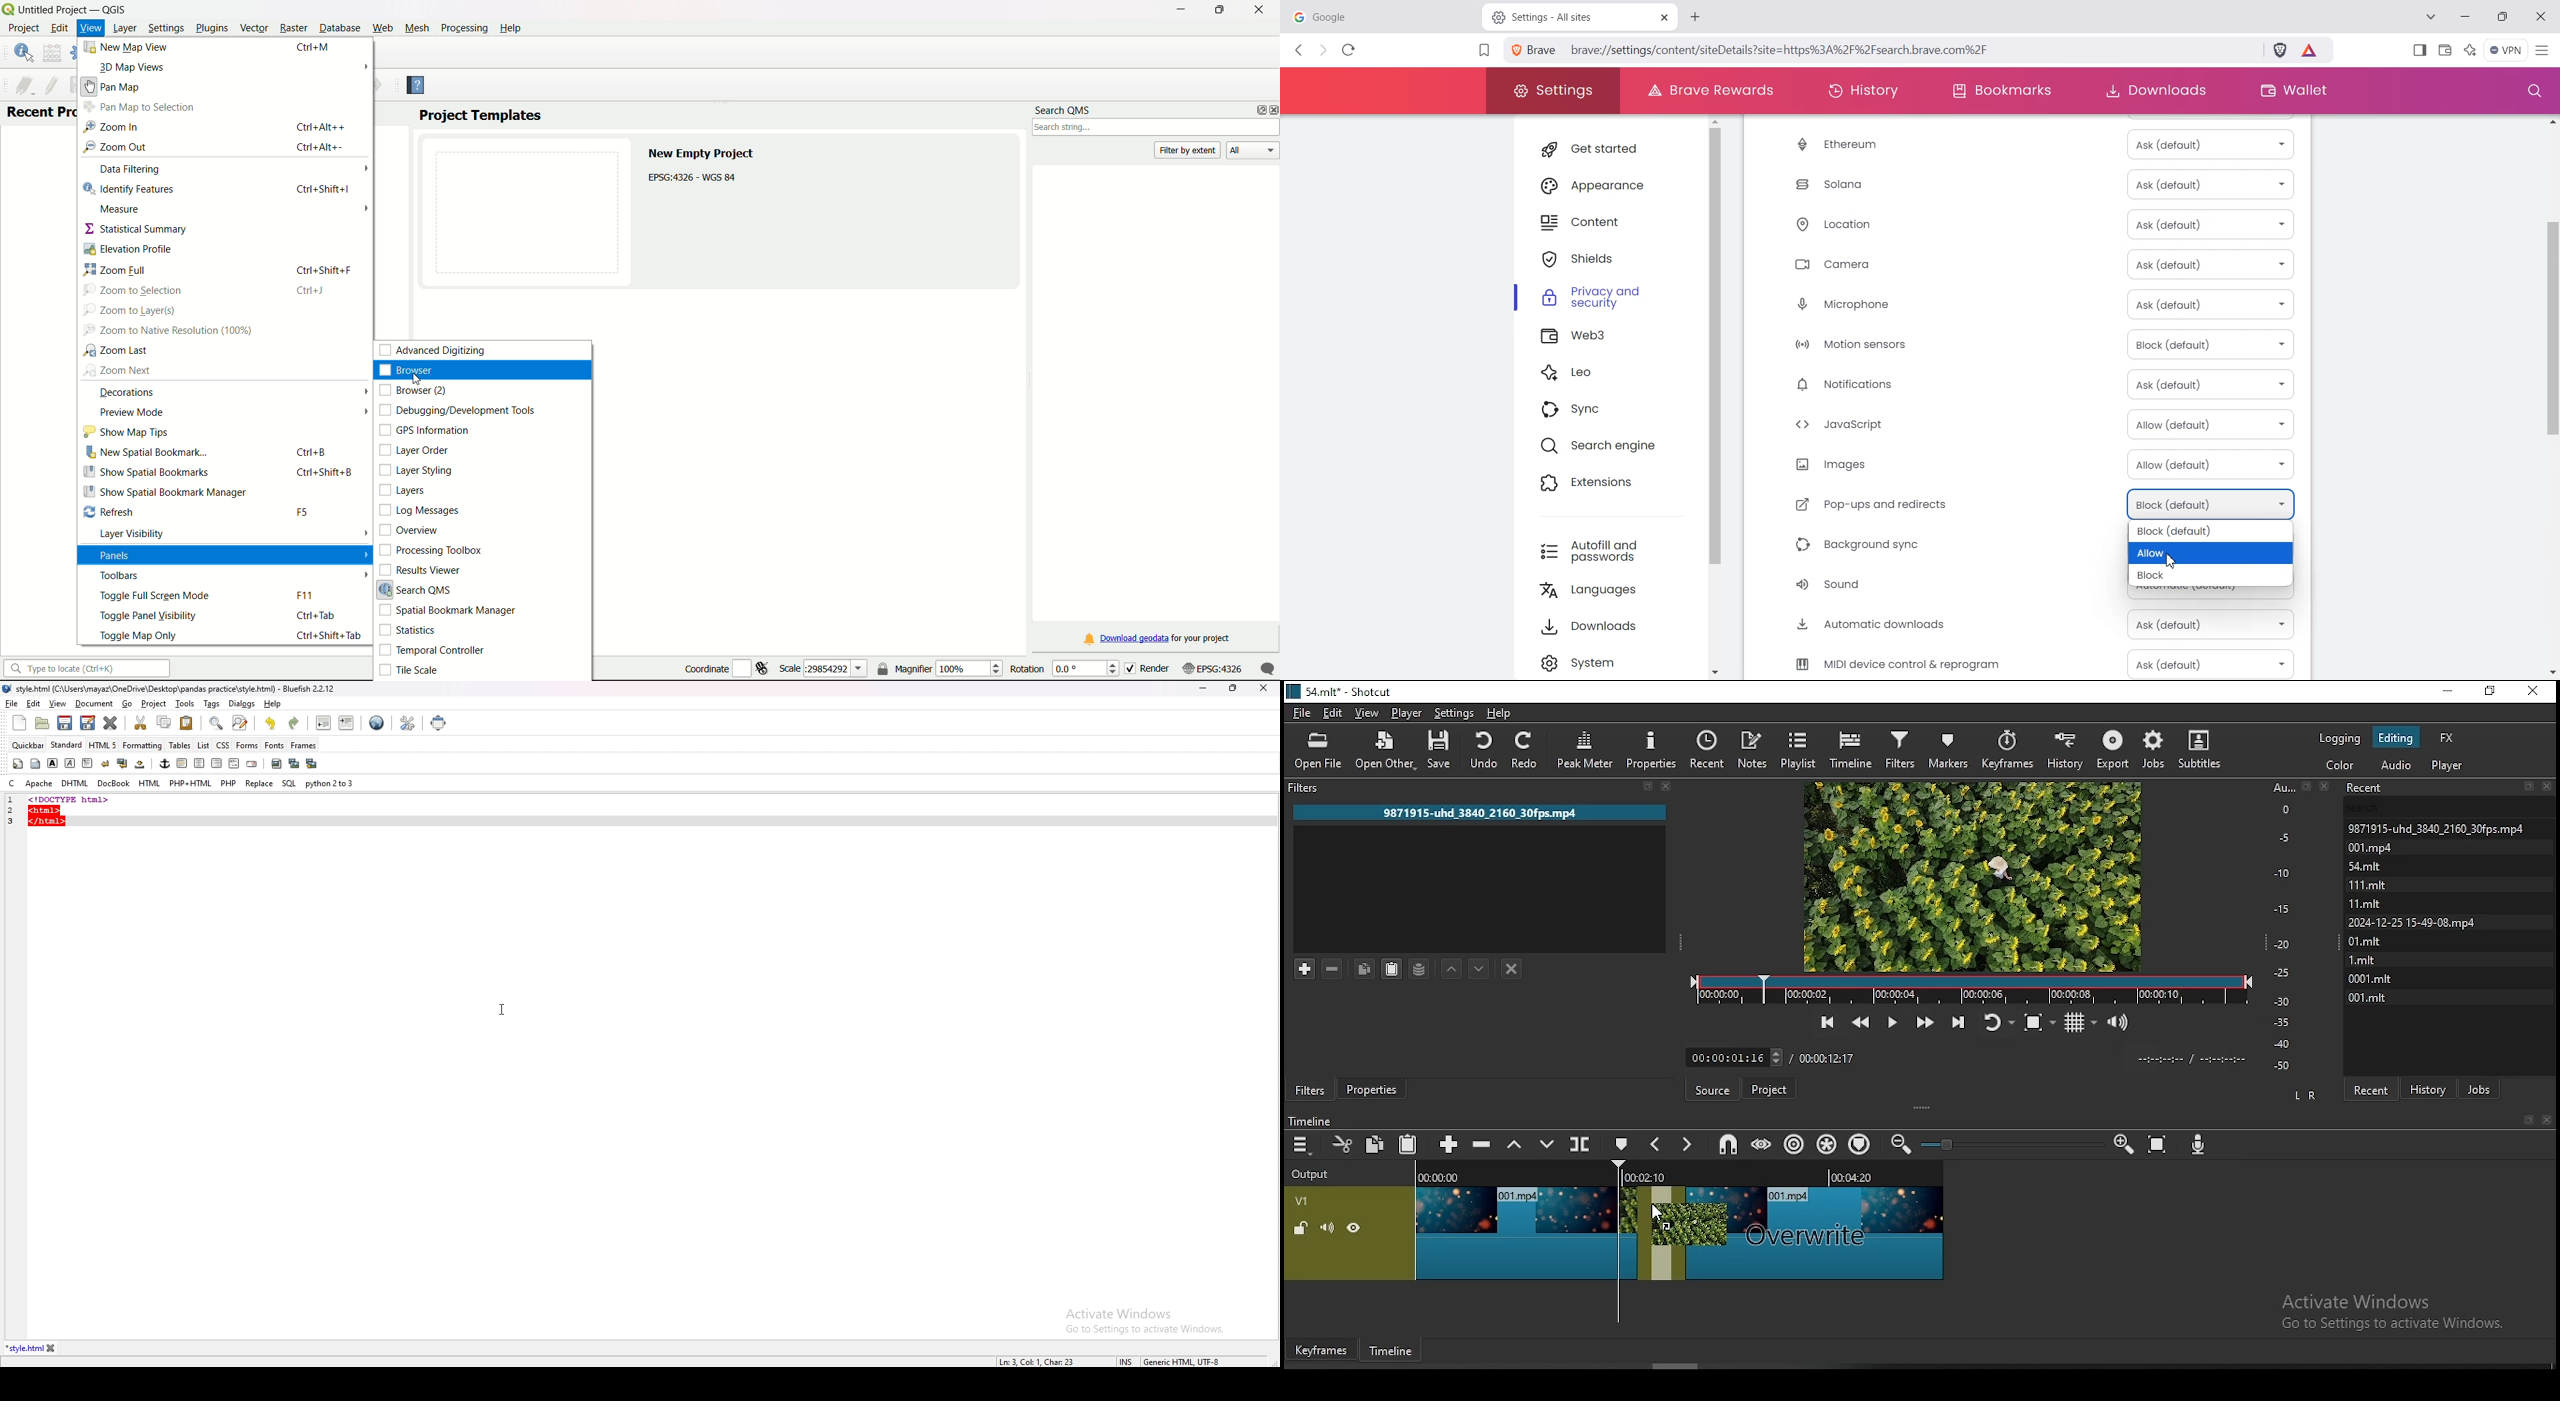  What do you see at coordinates (363, 412) in the screenshot?
I see `arrow` at bounding box center [363, 412].